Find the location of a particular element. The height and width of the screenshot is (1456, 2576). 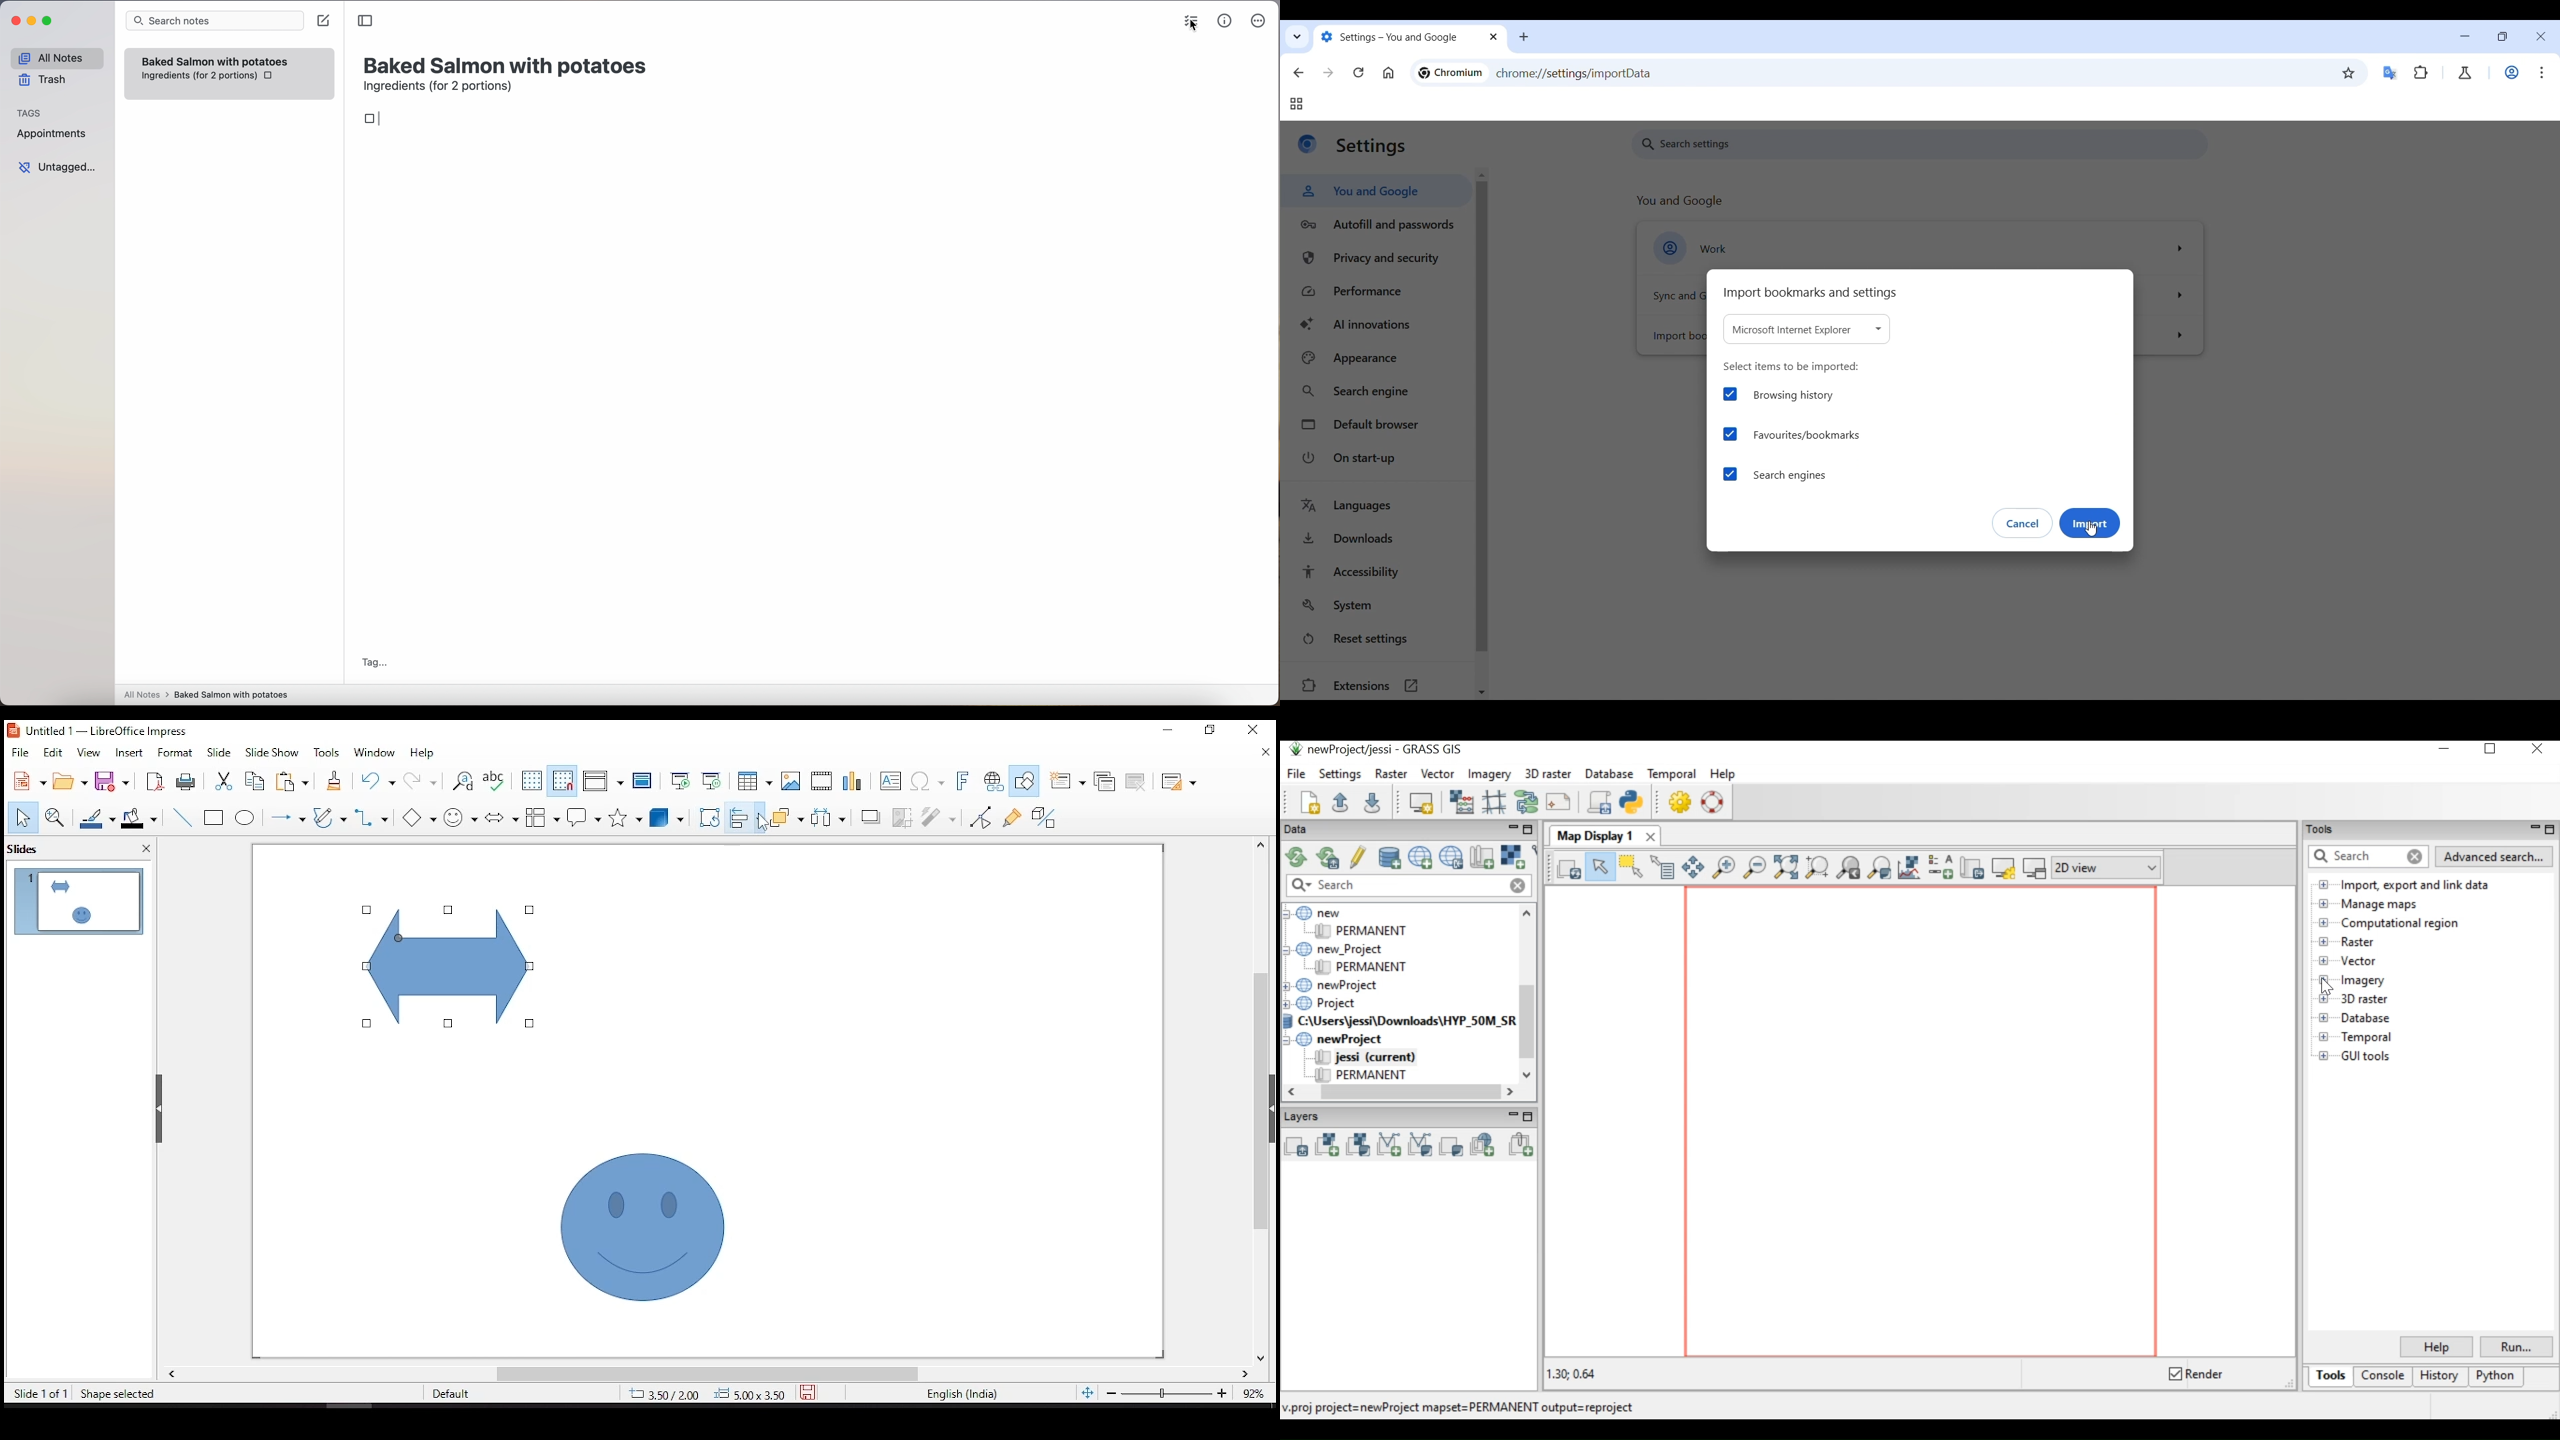

curves and polygons is located at coordinates (328, 817).